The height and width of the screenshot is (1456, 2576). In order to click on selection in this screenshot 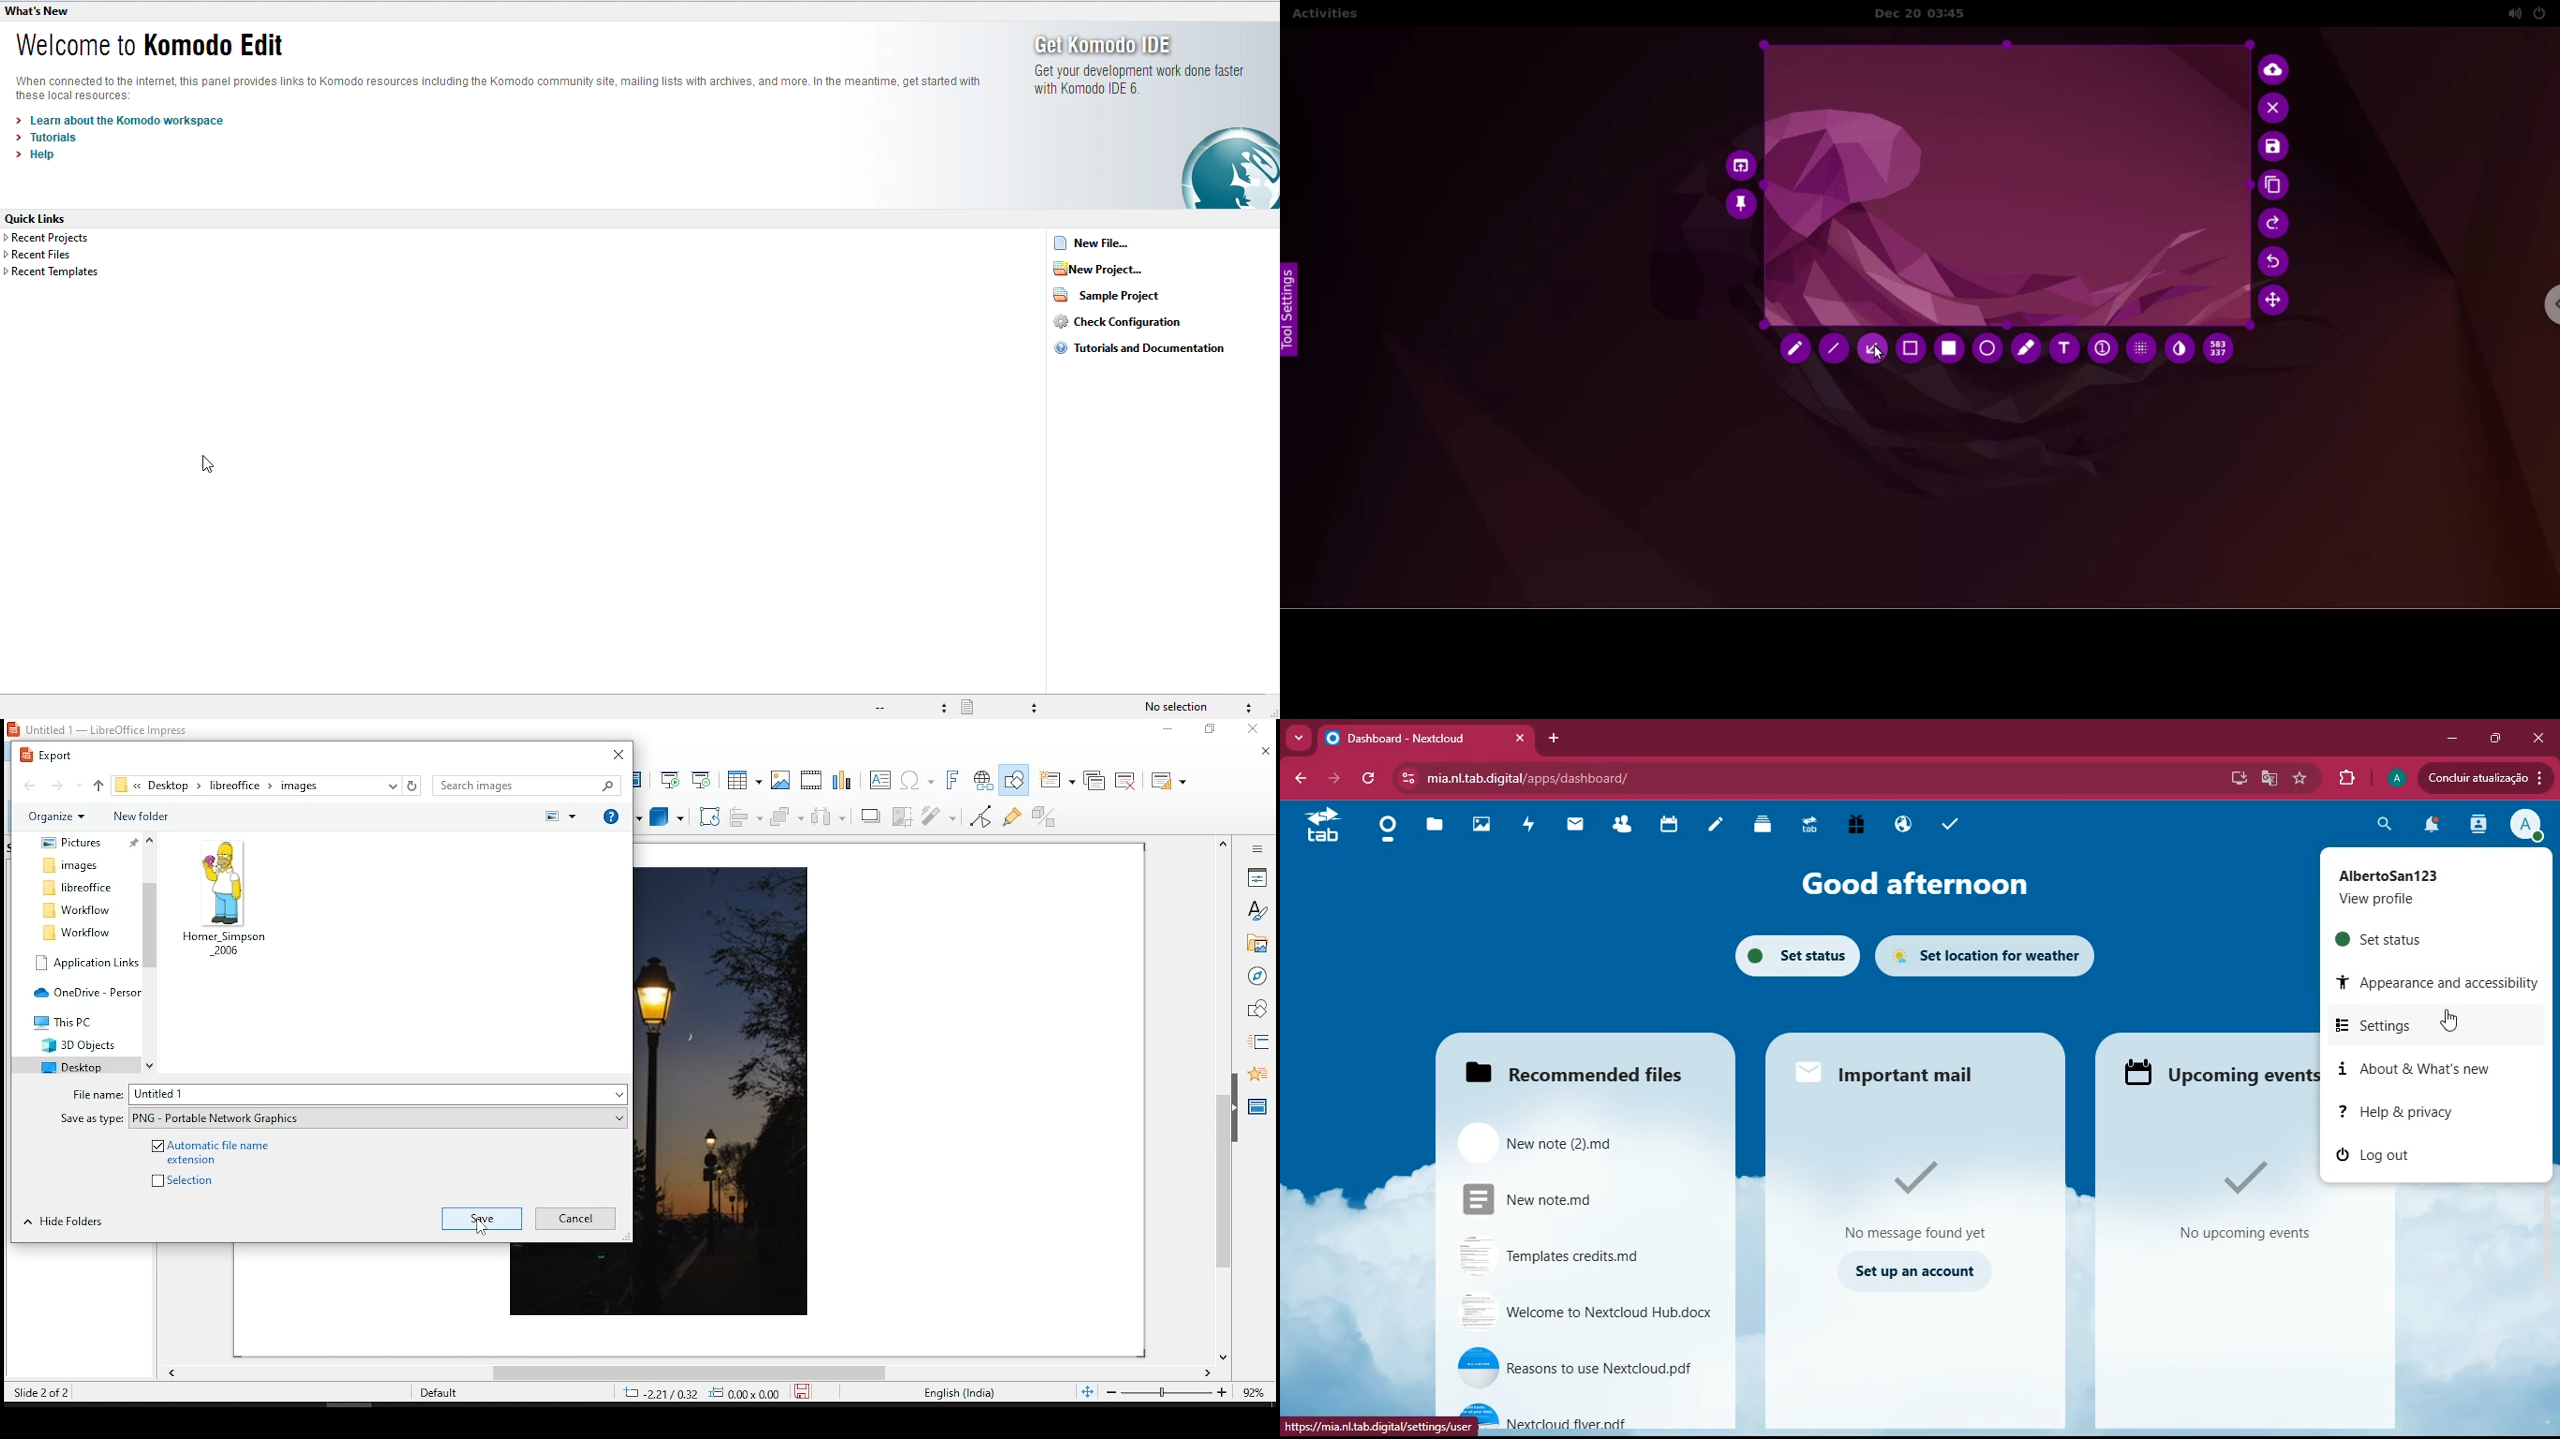, I will do `click(194, 1179)`.